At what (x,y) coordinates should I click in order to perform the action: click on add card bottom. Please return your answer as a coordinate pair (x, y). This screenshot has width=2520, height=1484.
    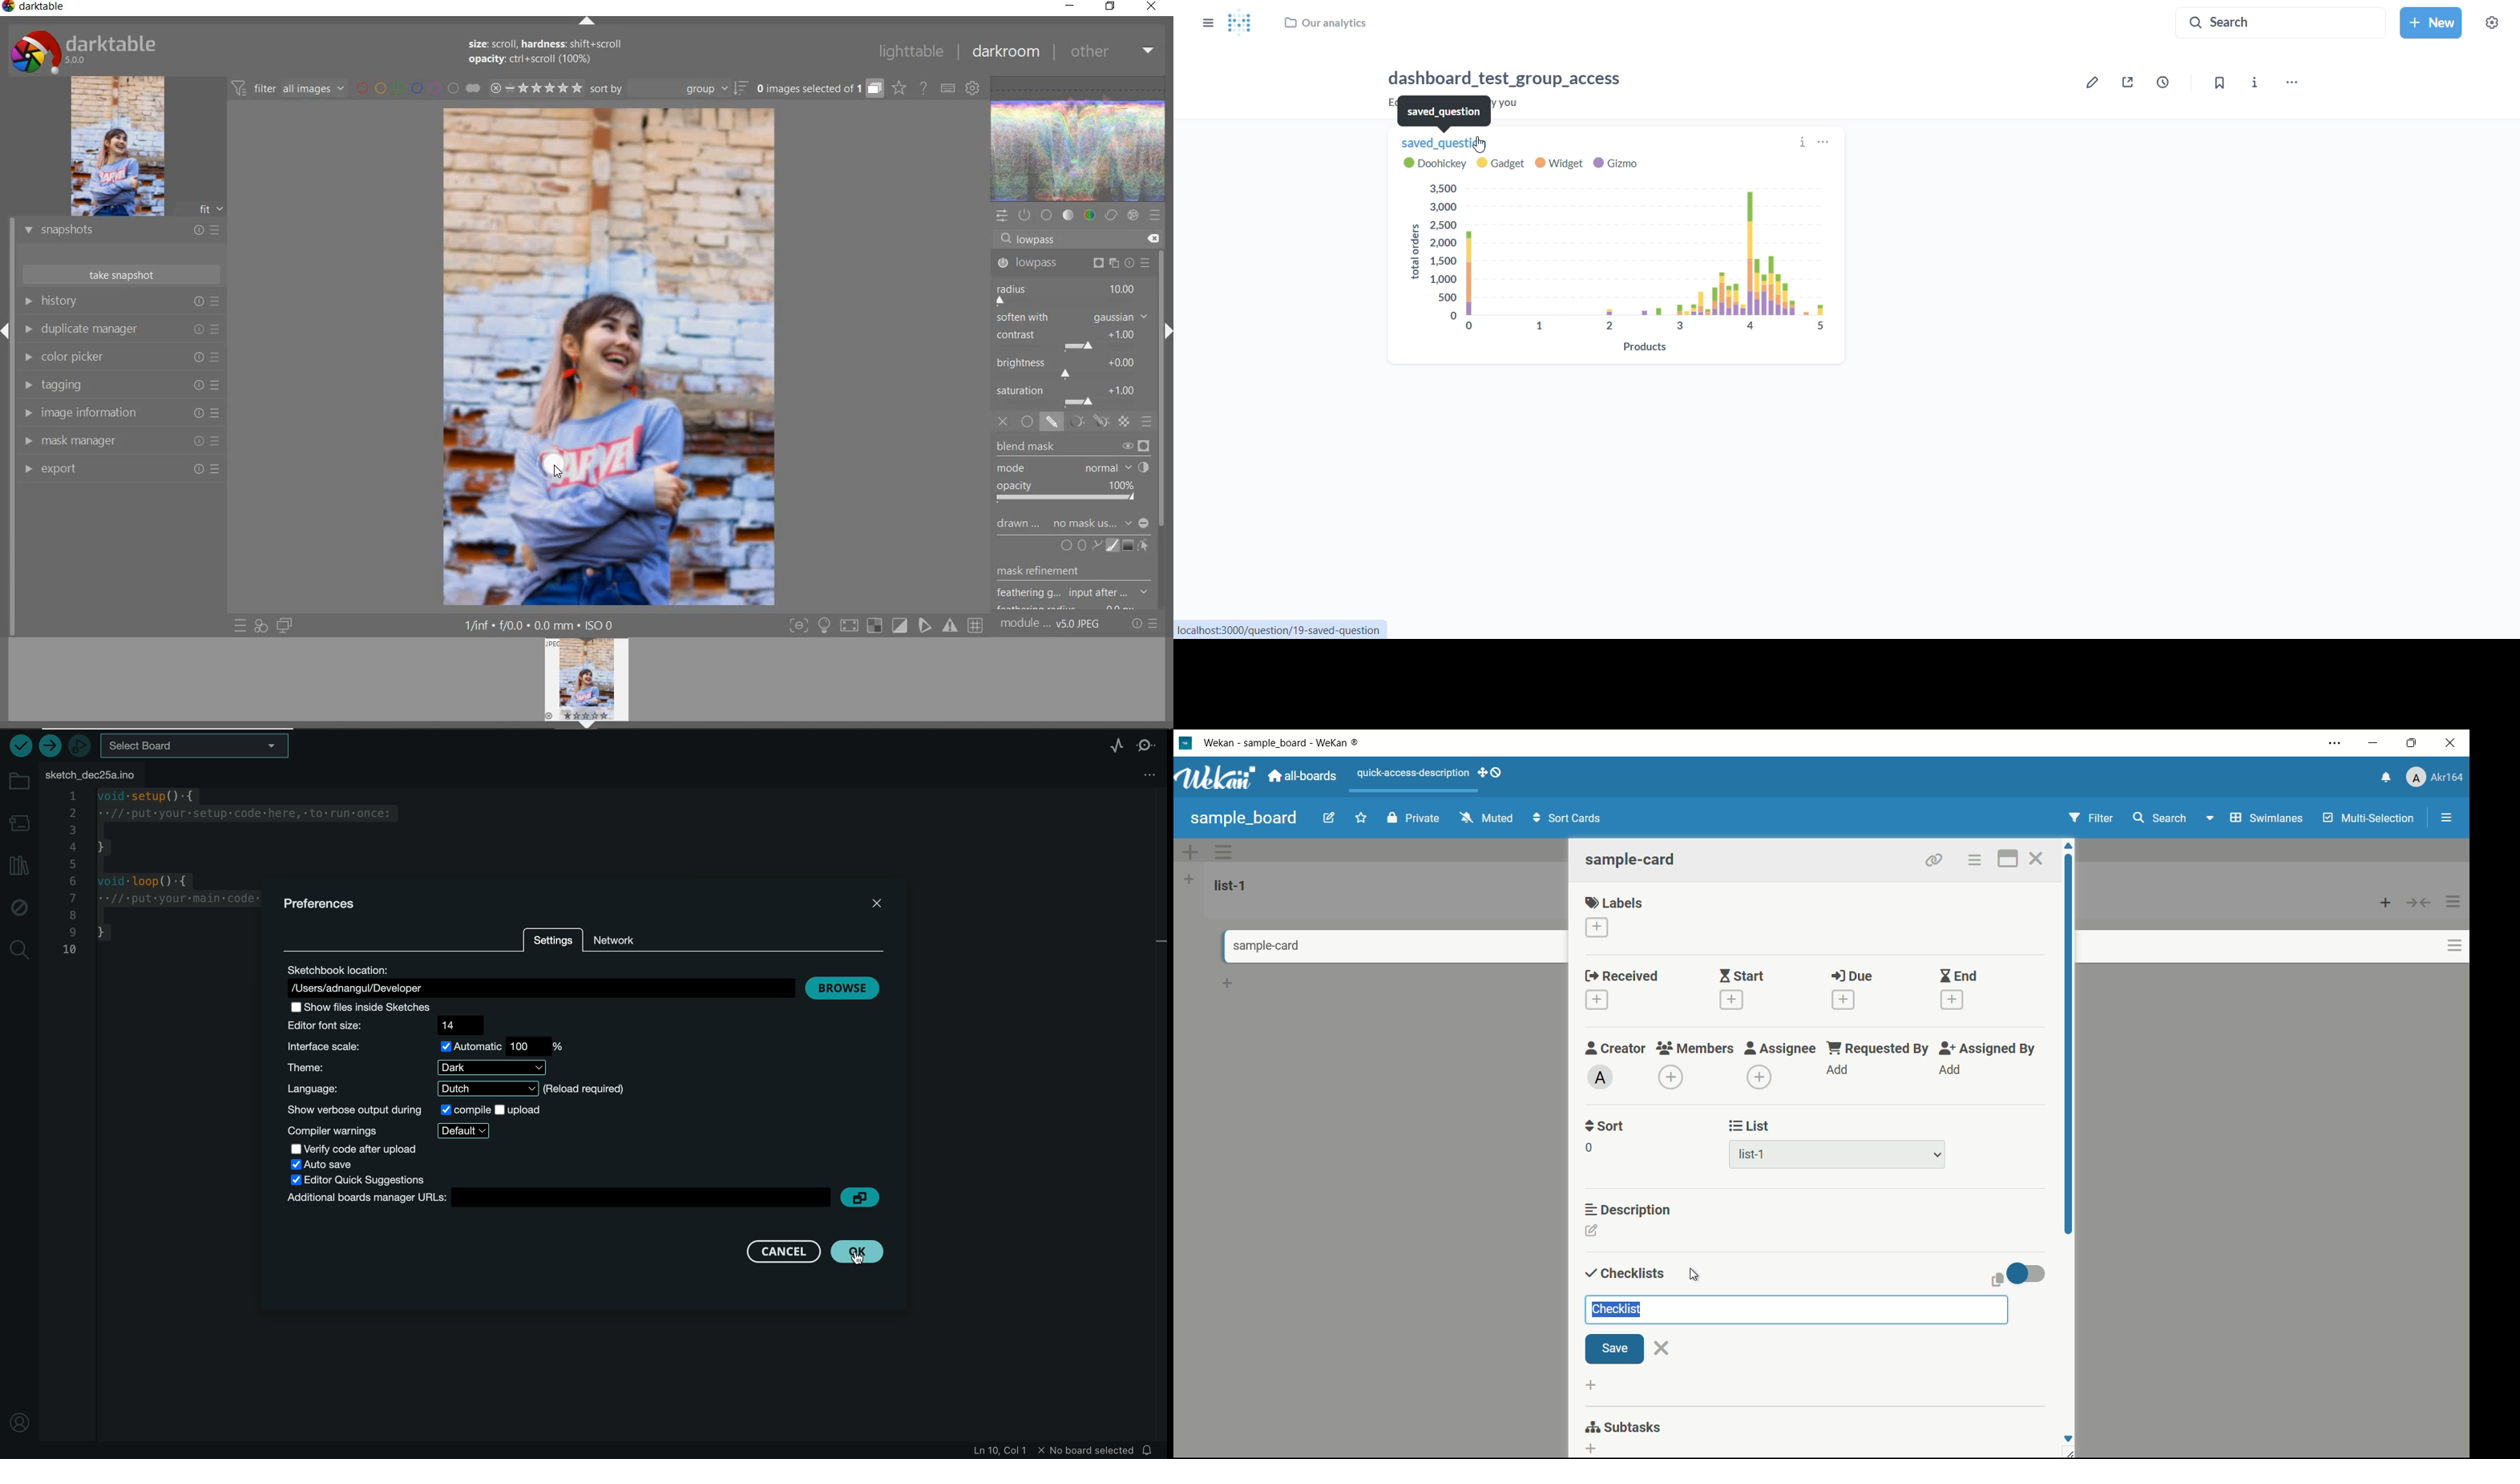
    Looking at the image, I should click on (1227, 983).